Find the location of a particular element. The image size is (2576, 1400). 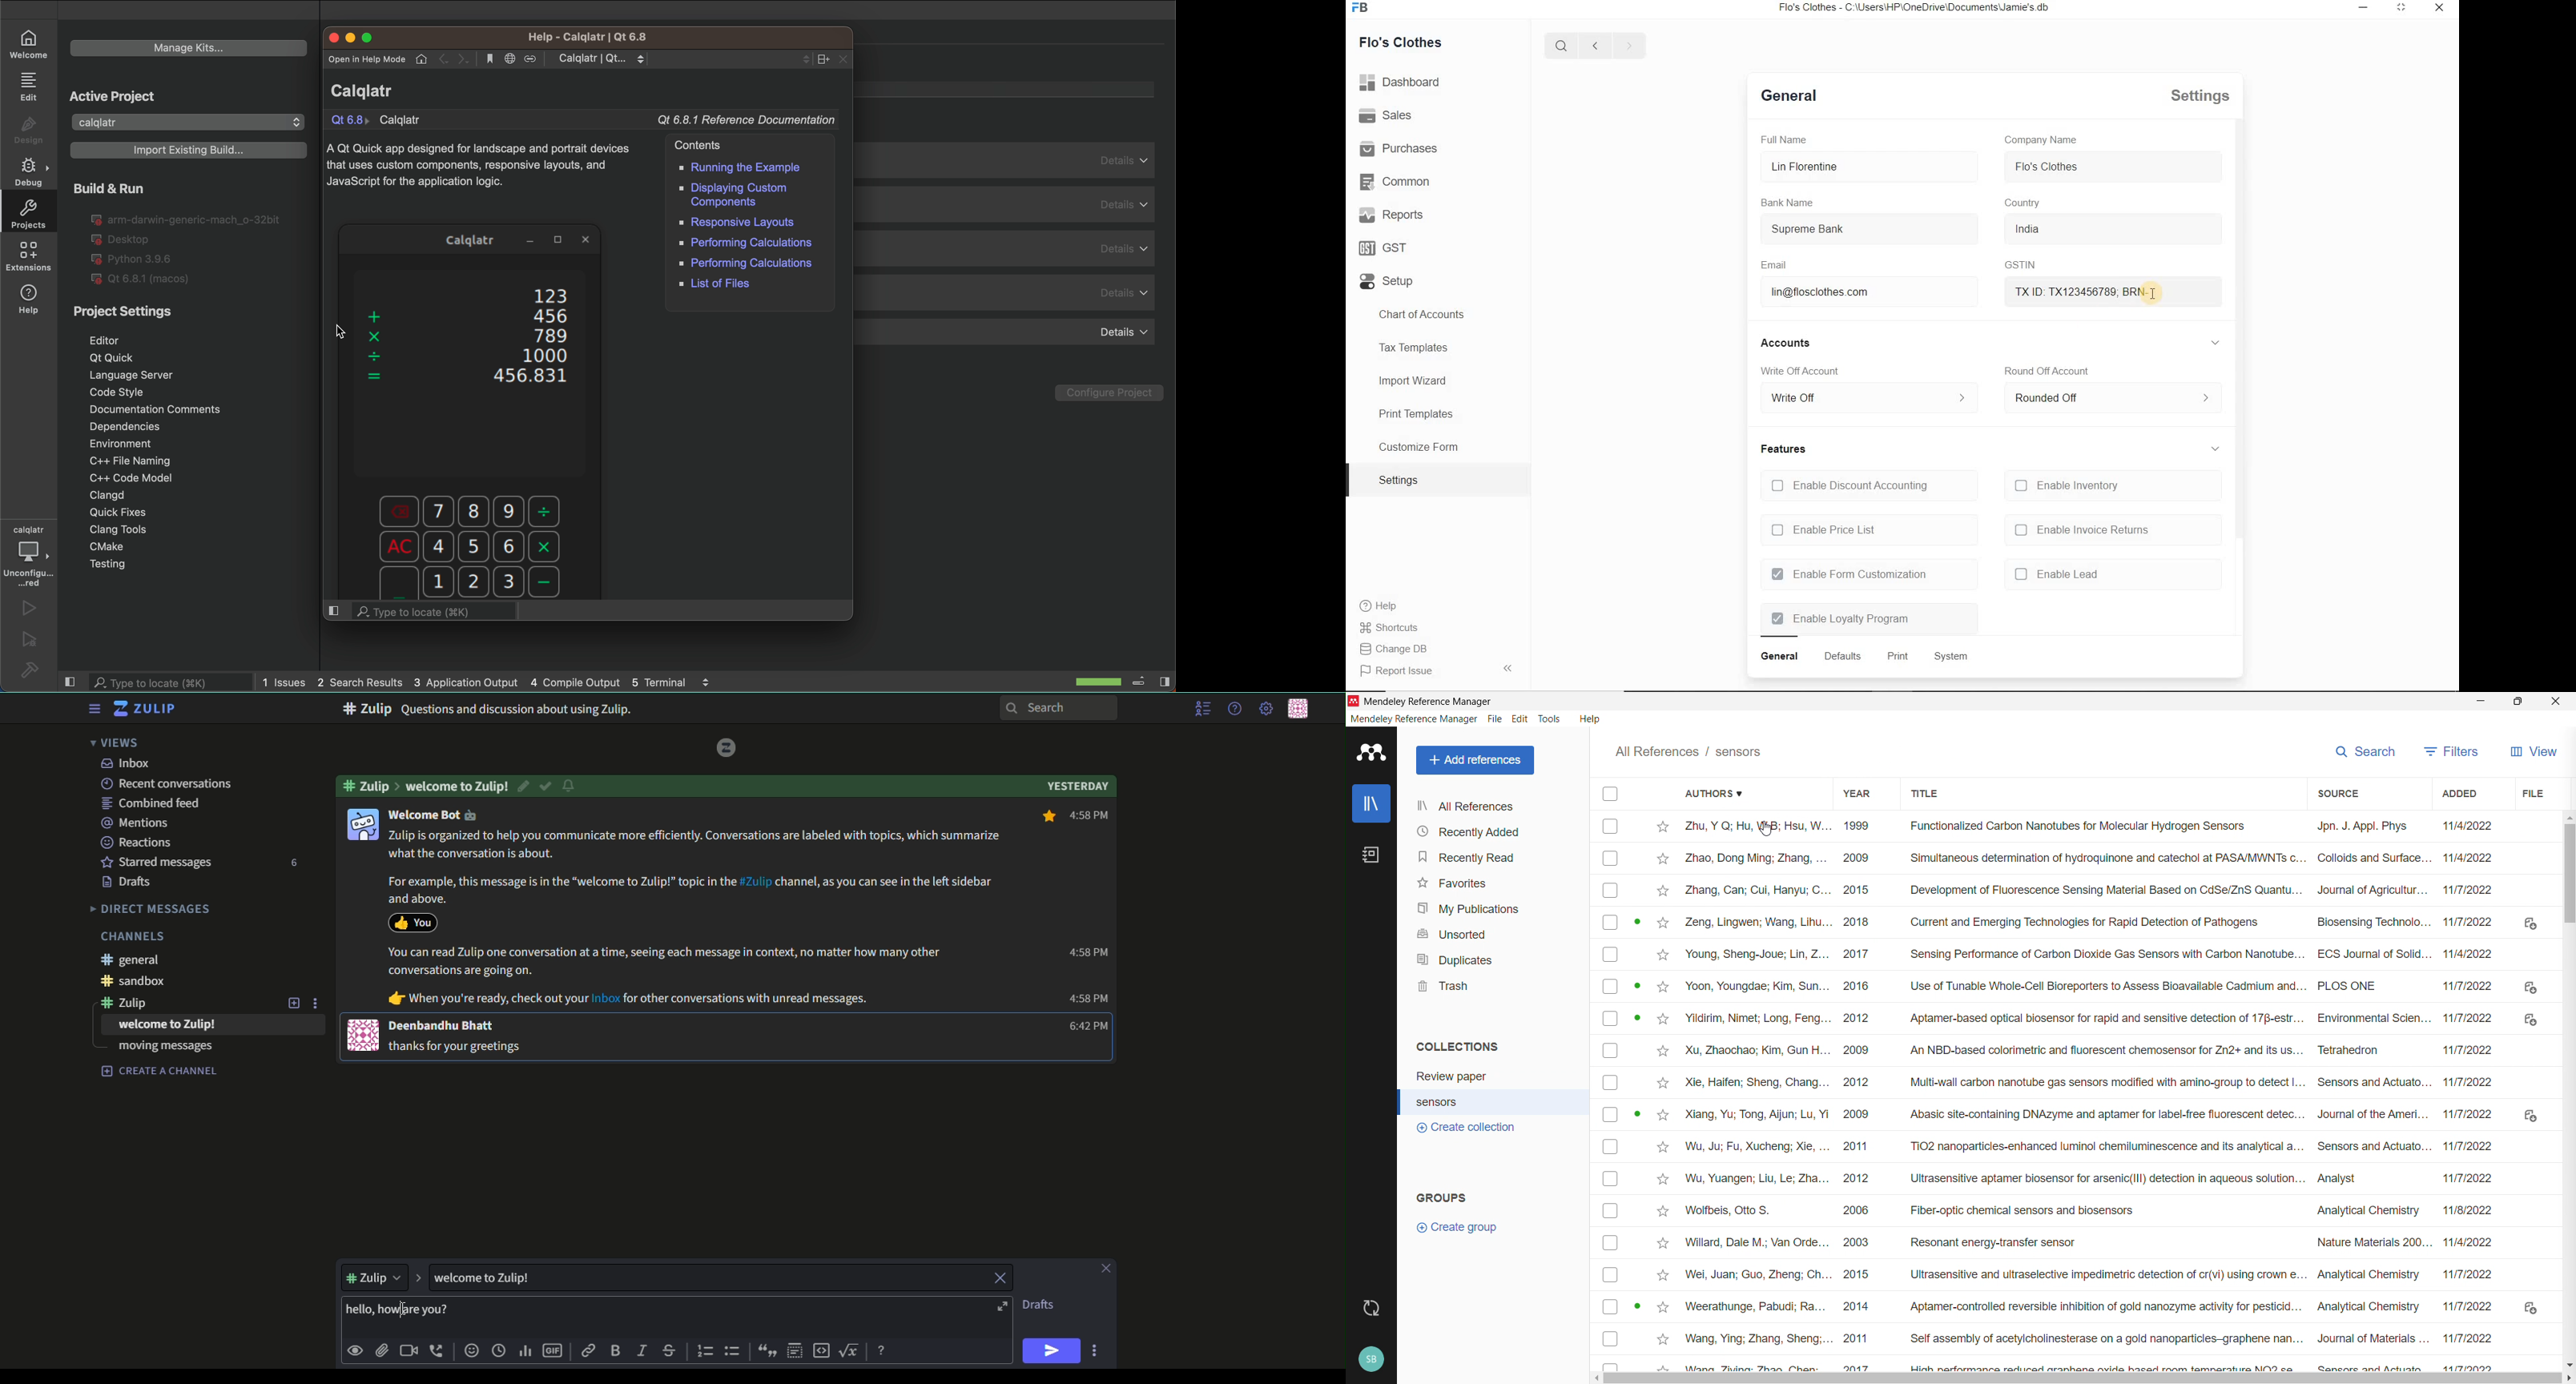

4:58 PM is located at coordinates (1088, 999).